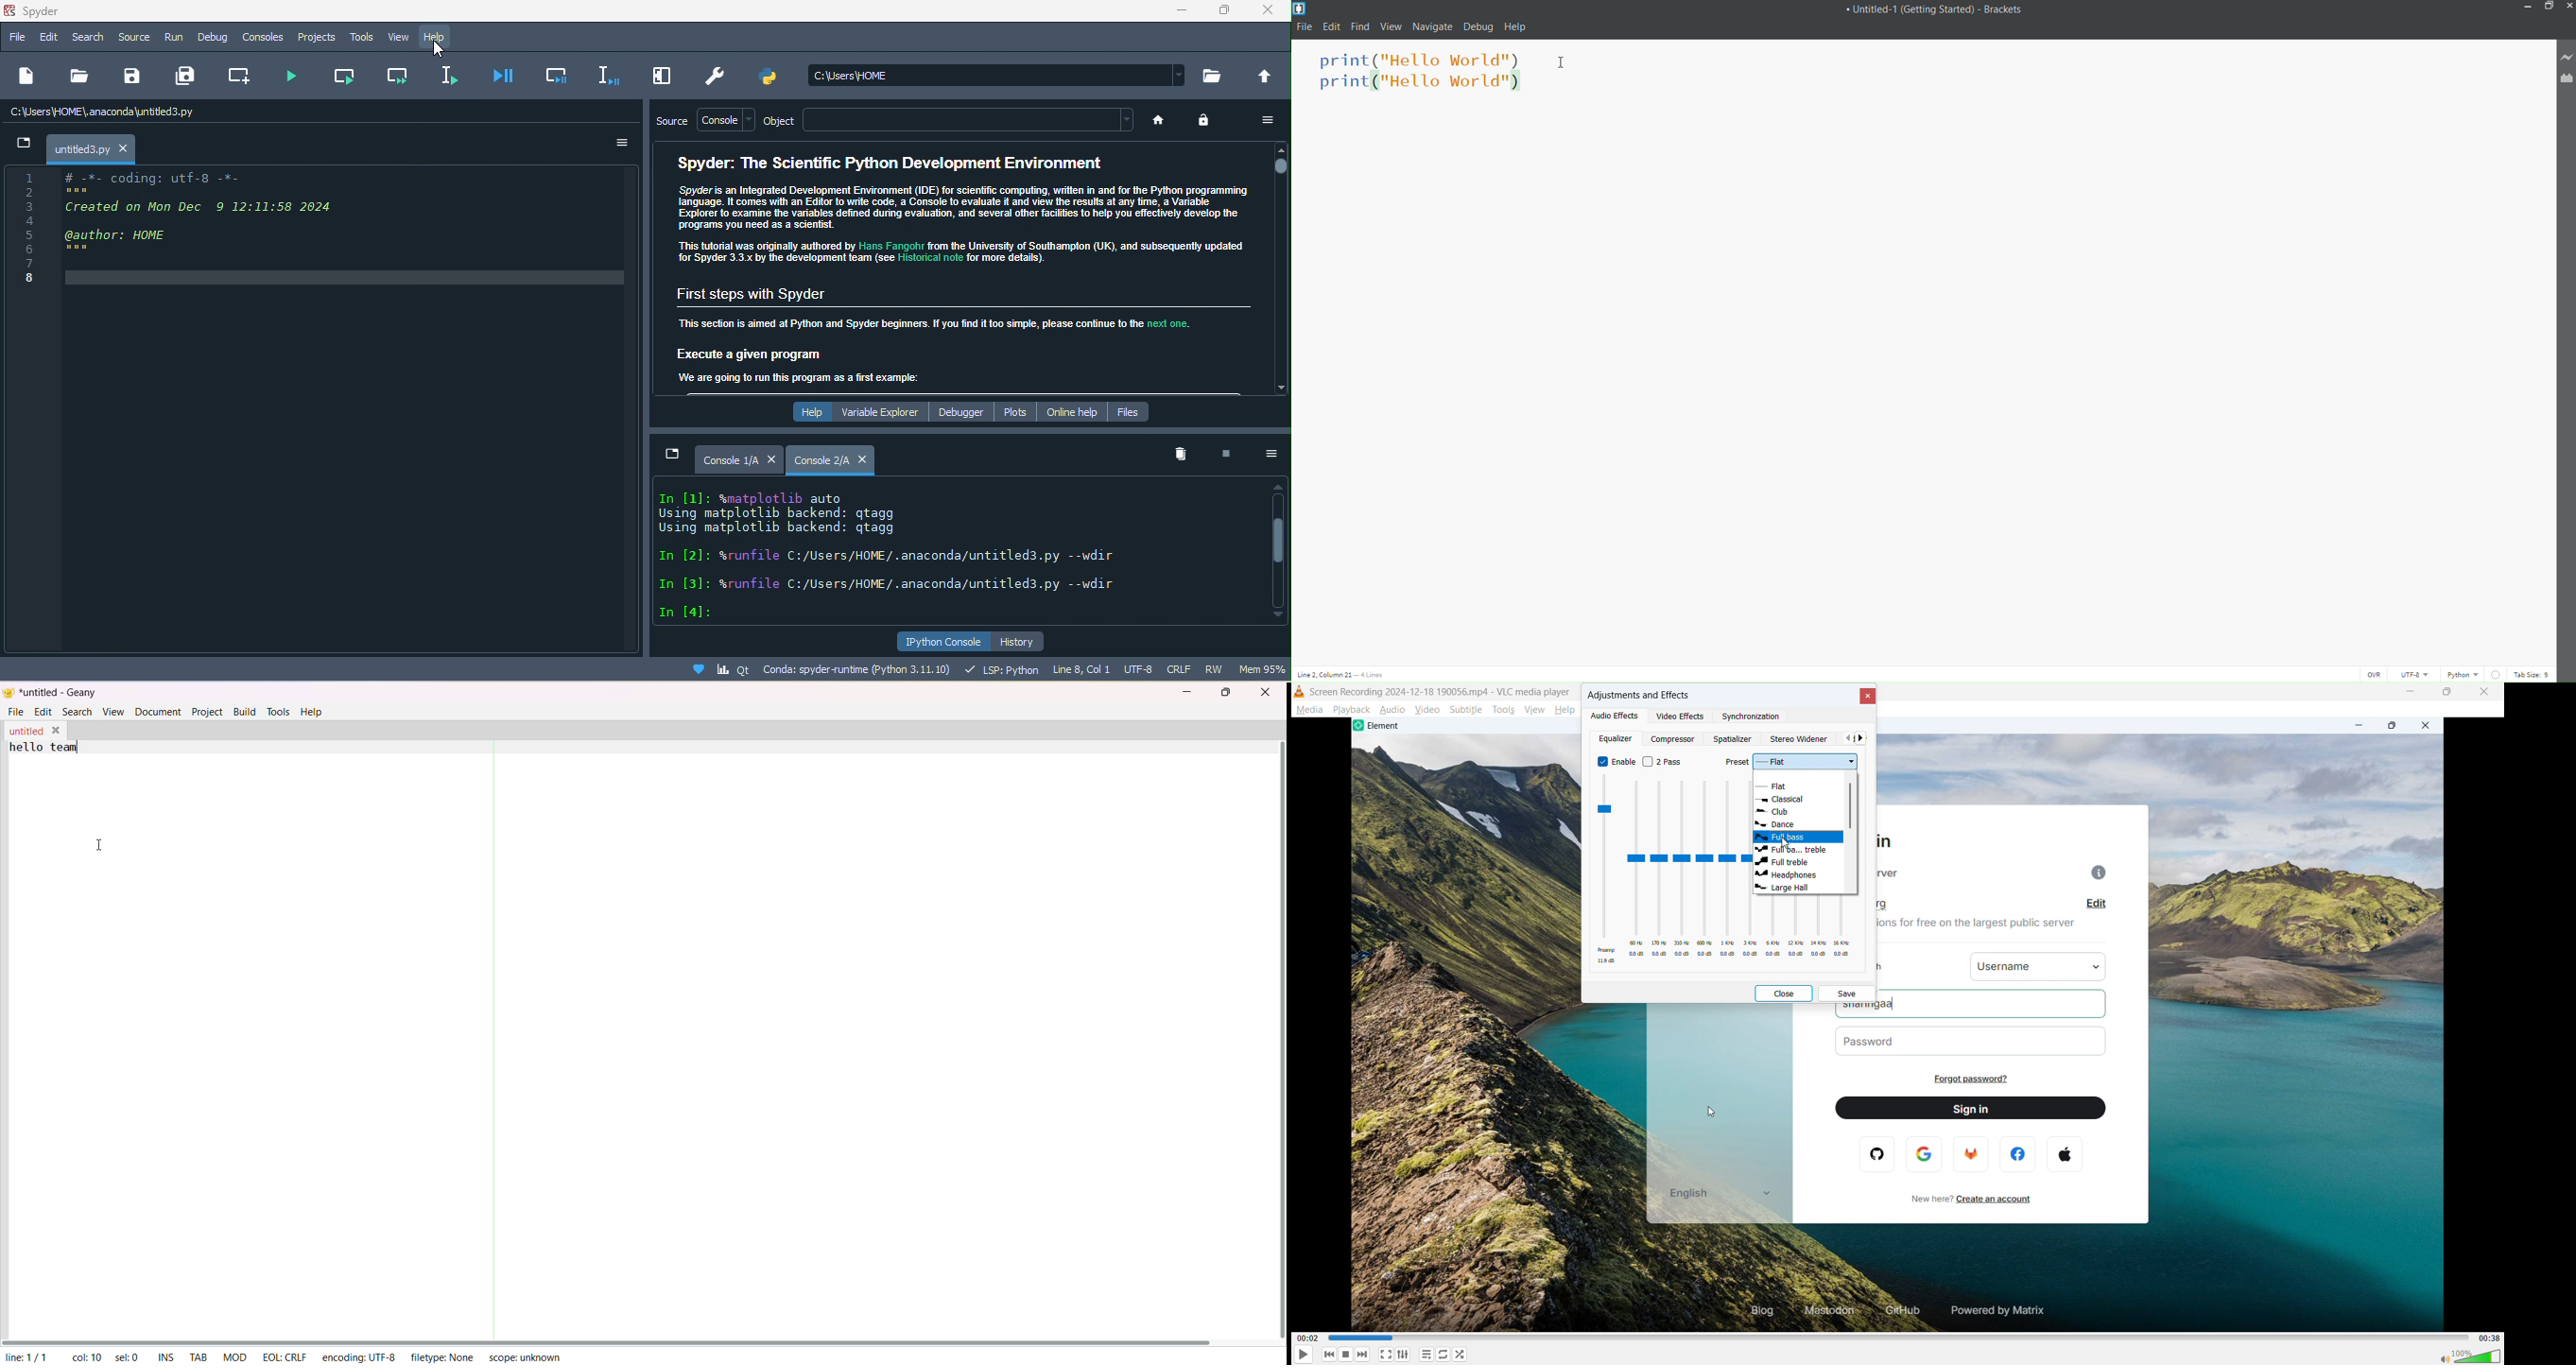 This screenshot has height=1372, width=2576. I want to click on ipython console, so click(942, 641).